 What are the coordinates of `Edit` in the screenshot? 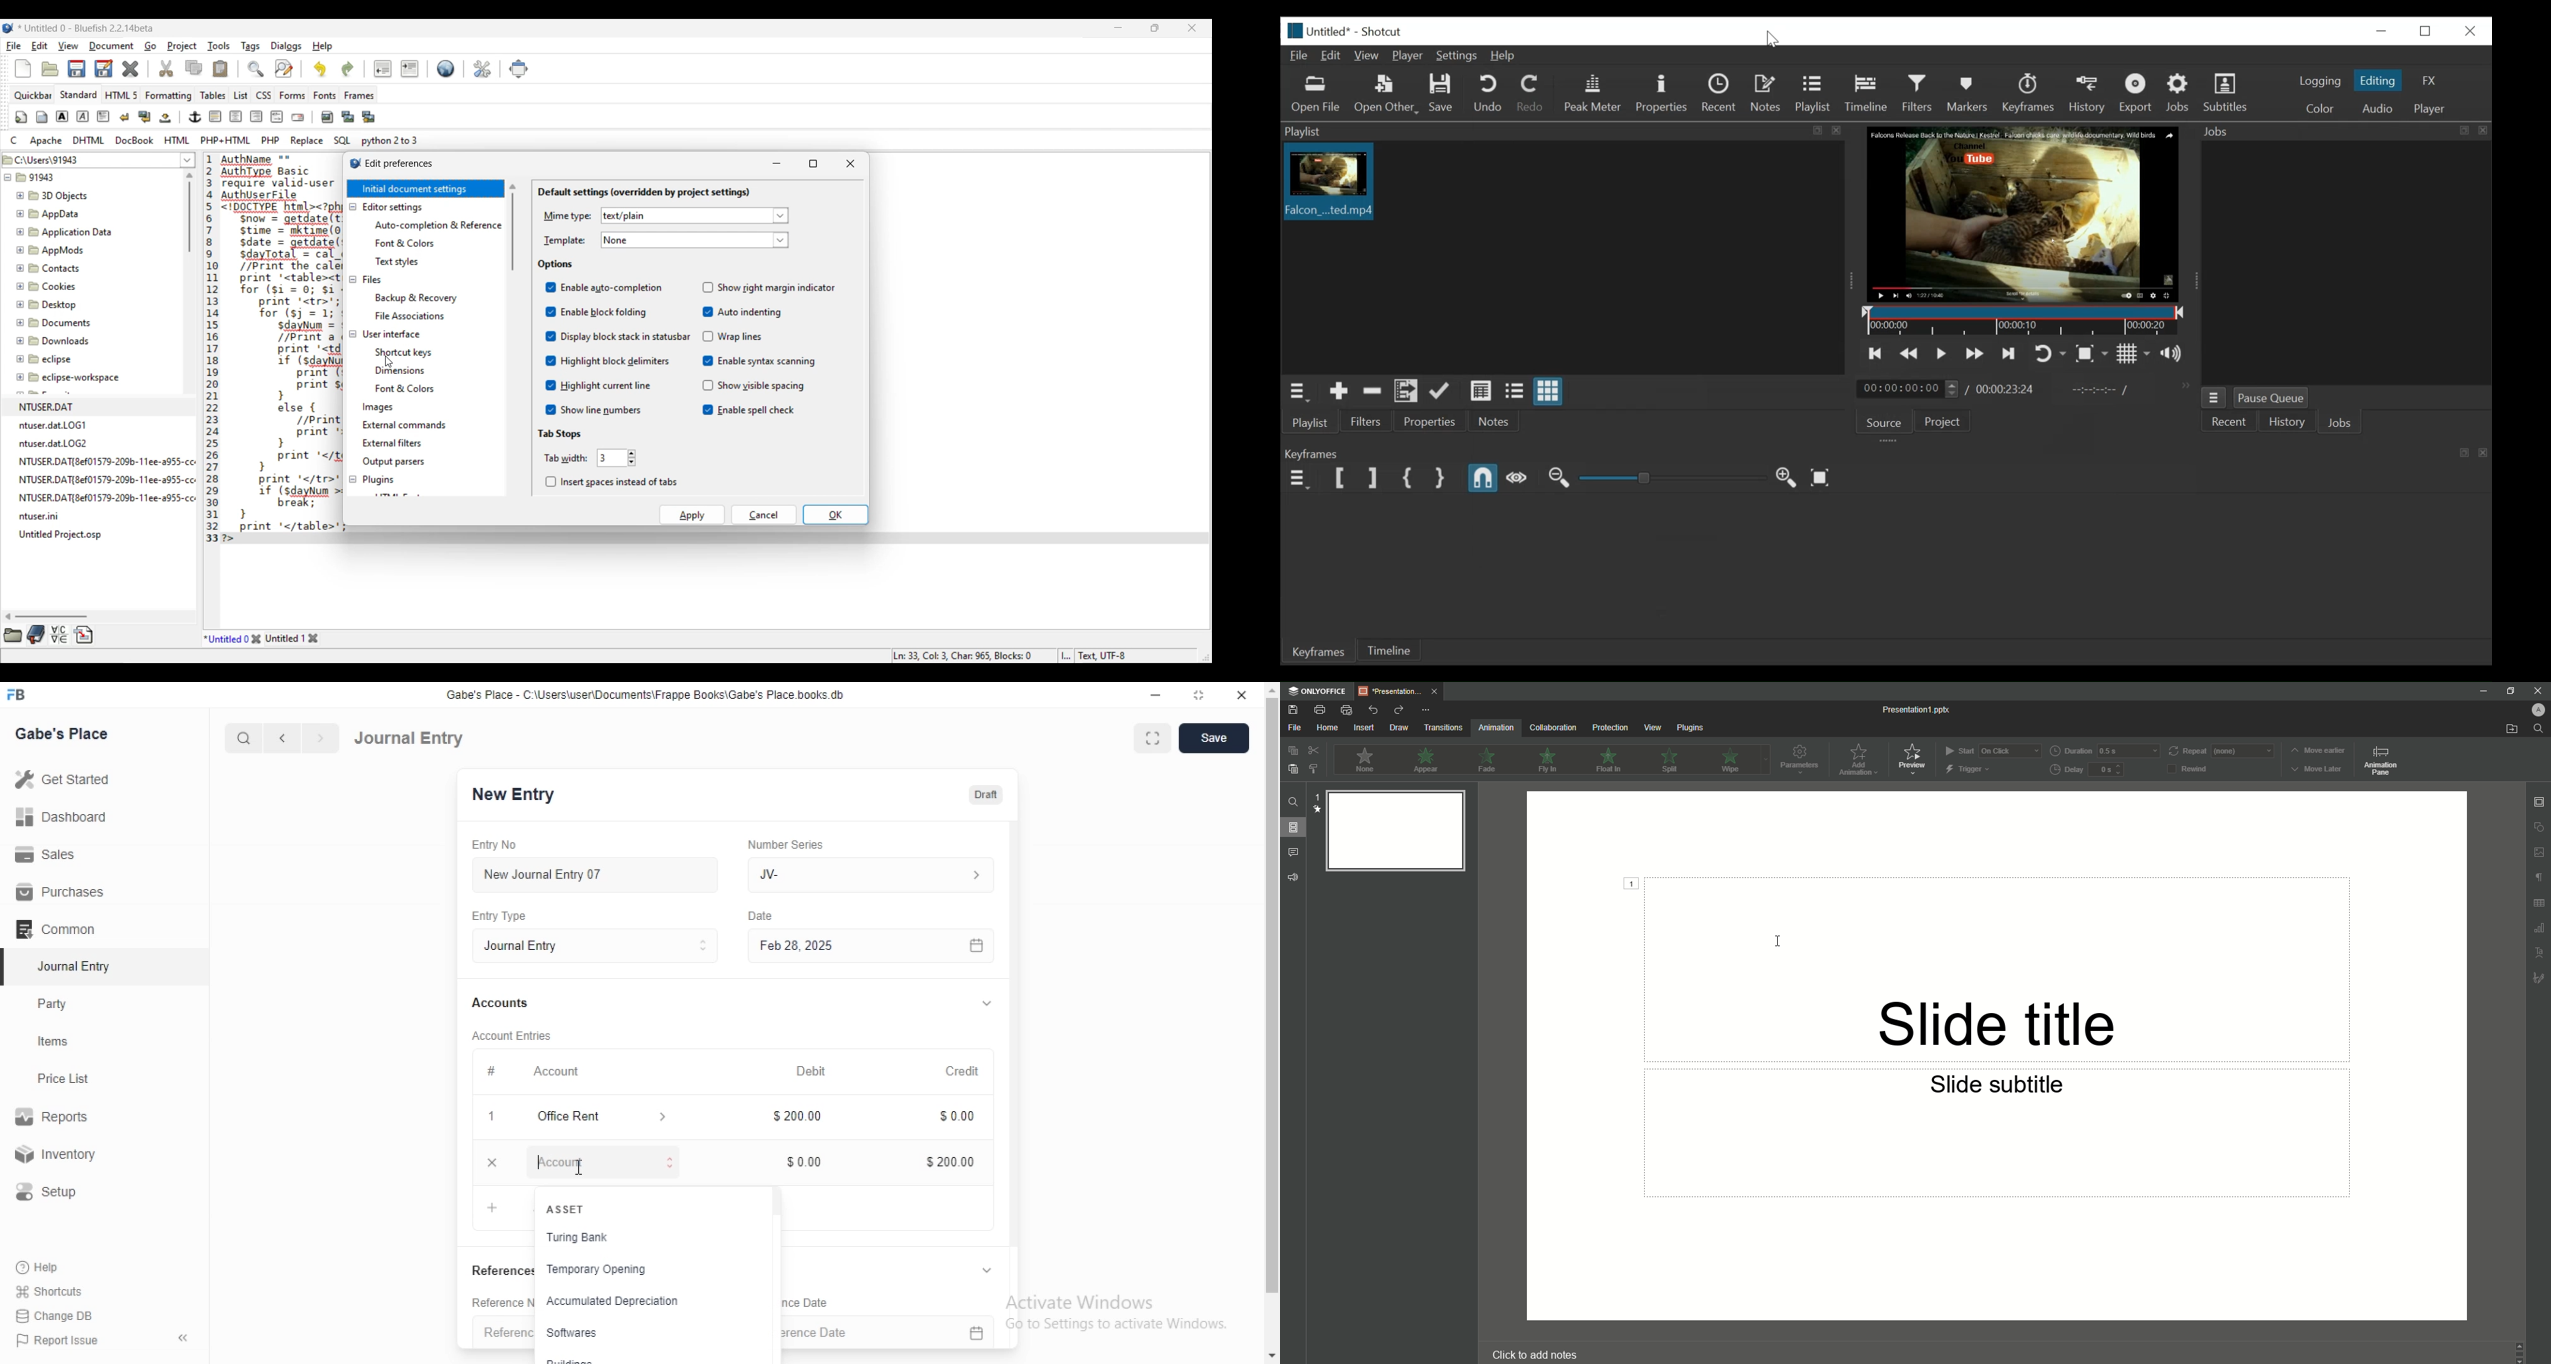 It's located at (1332, 56).